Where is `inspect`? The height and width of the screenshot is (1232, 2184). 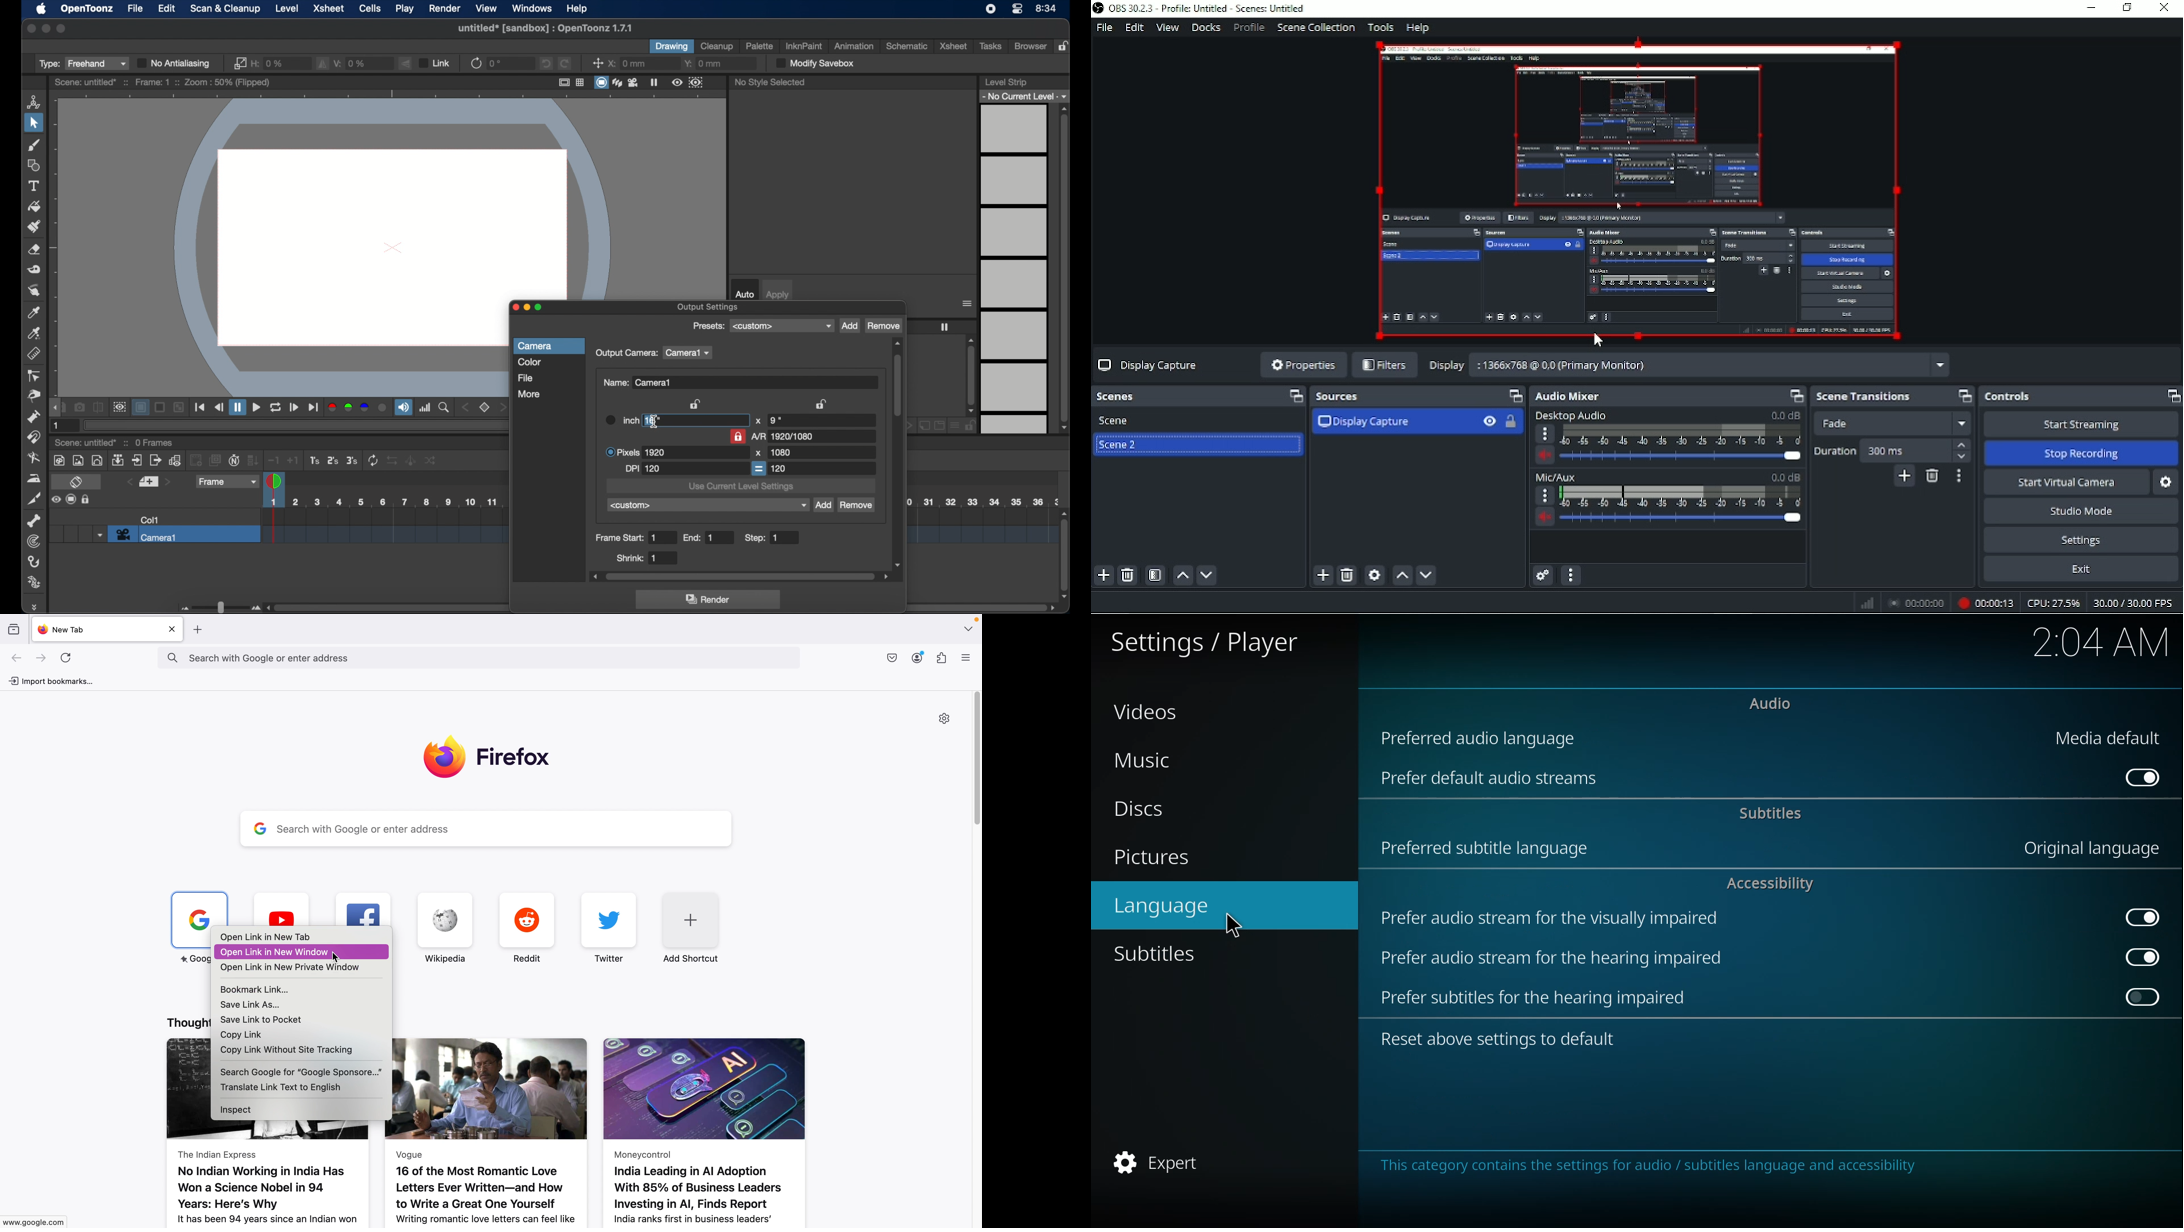
inspect is located at coordinates (238, 1110).